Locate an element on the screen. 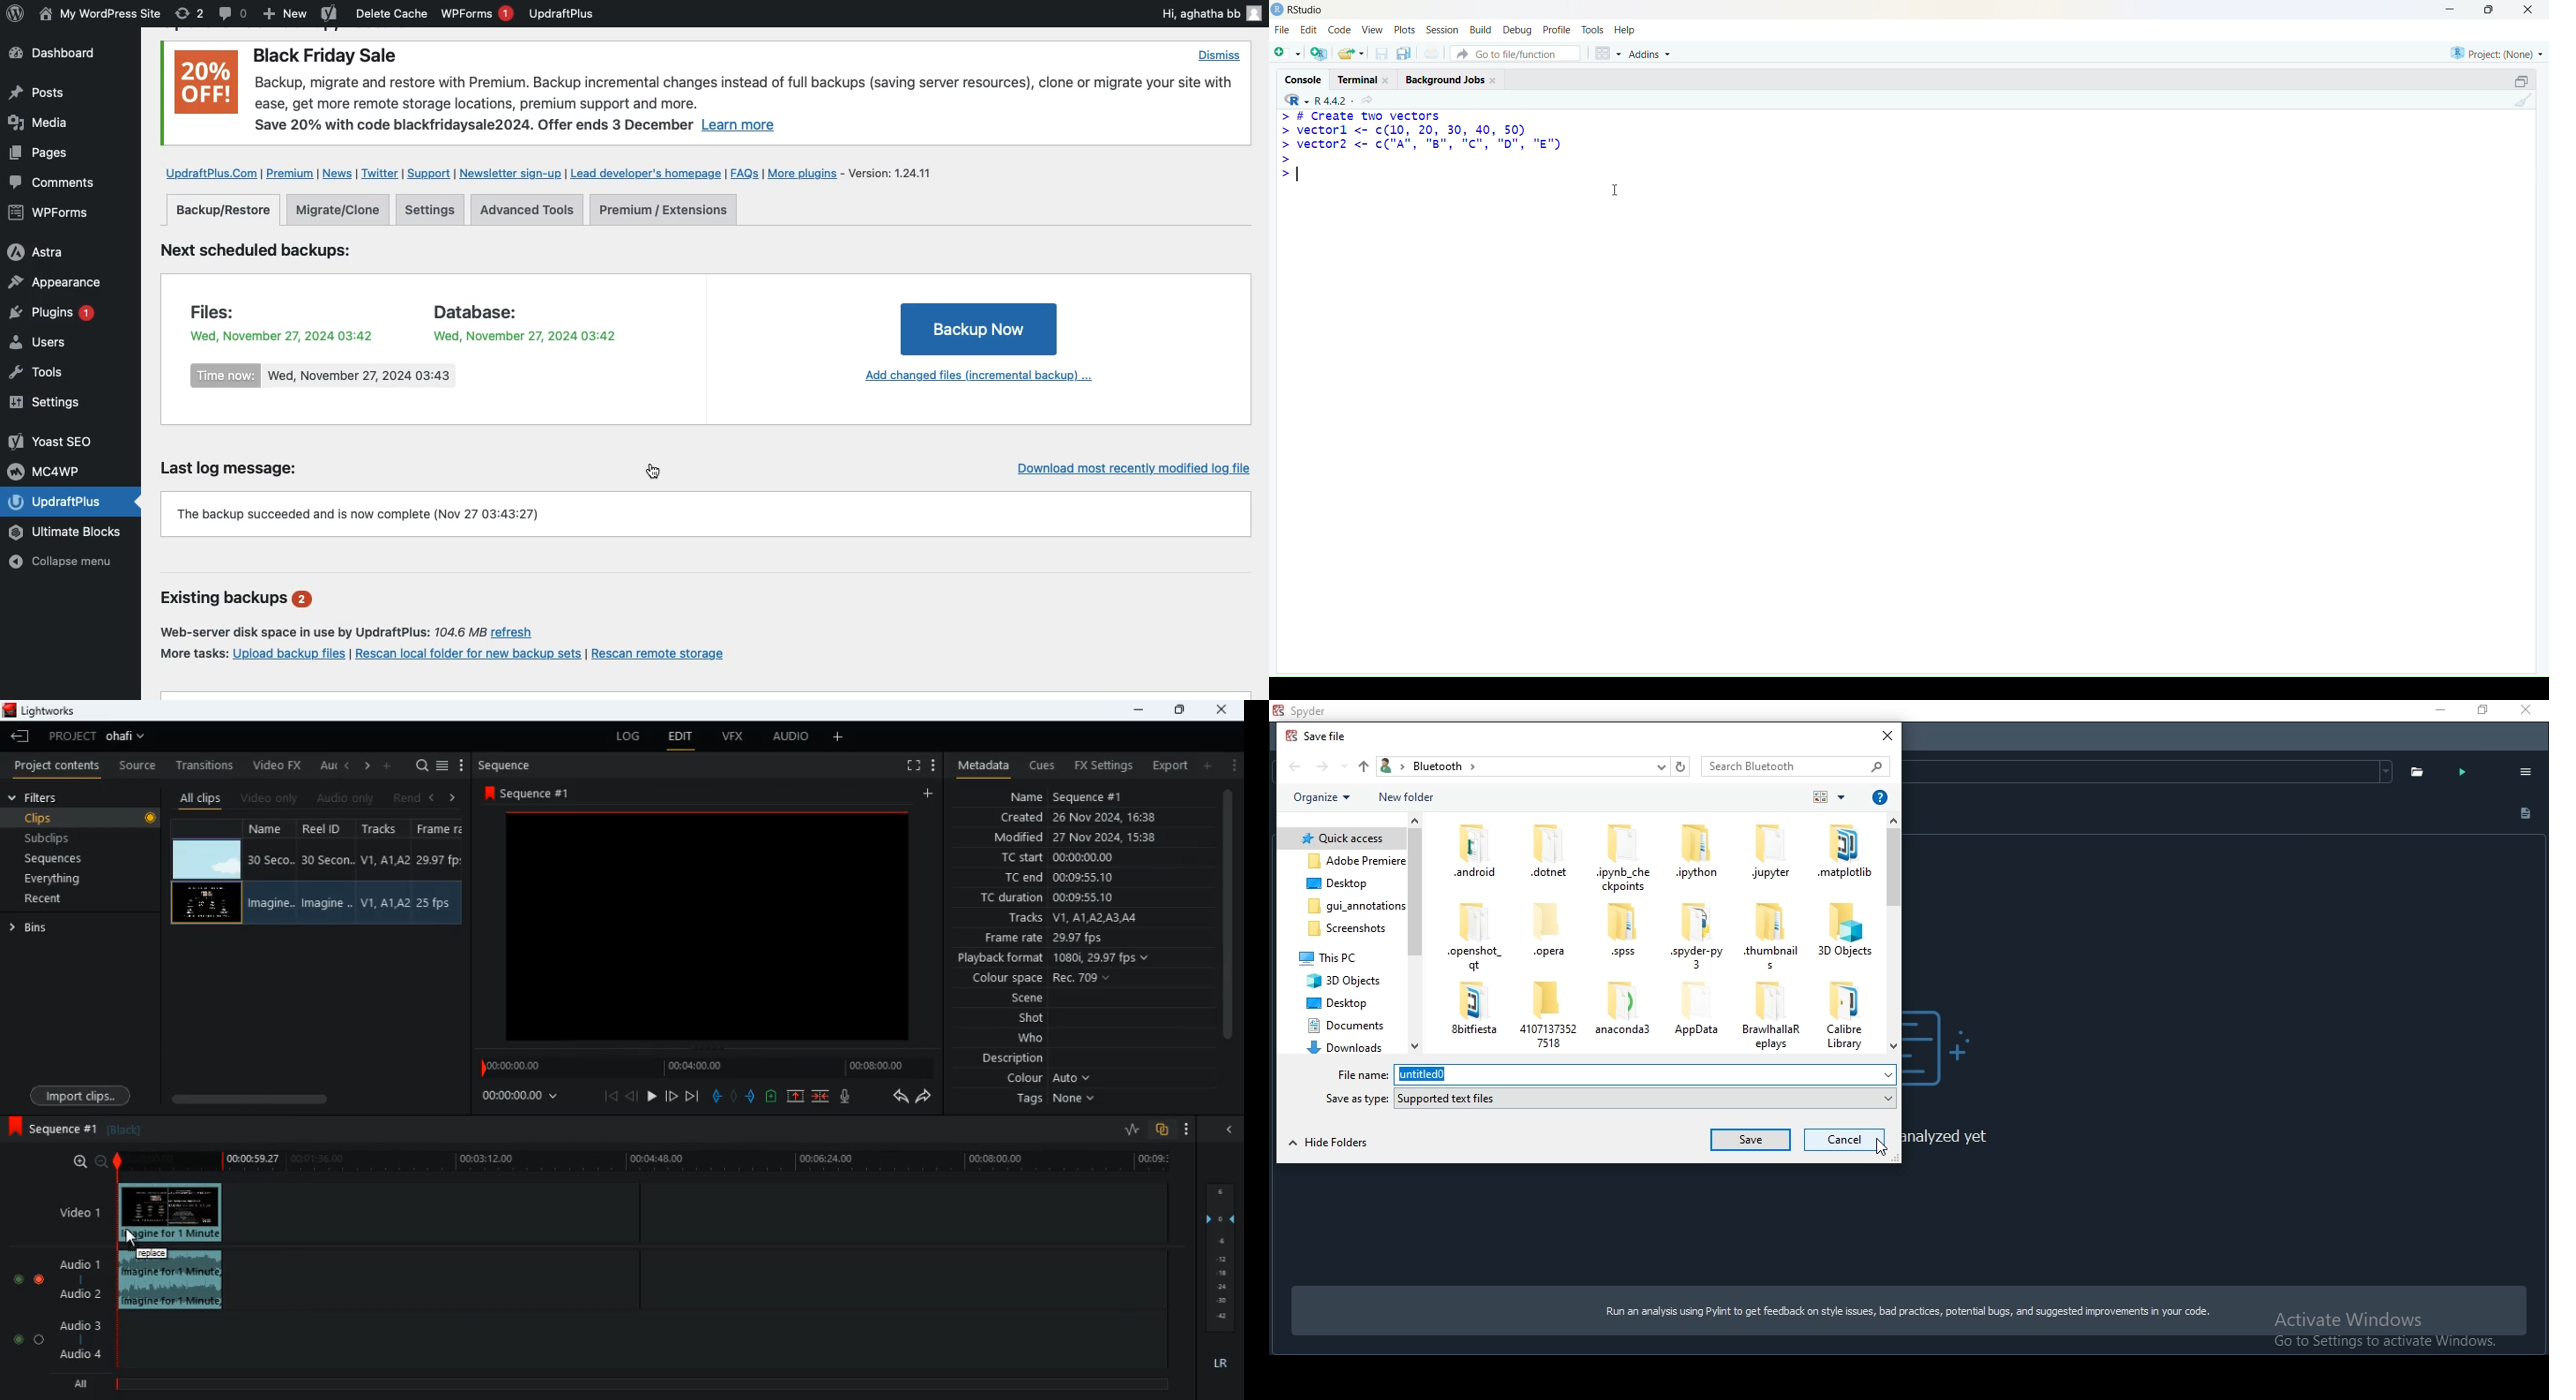  Tools is located at coordinates (1593, 29).